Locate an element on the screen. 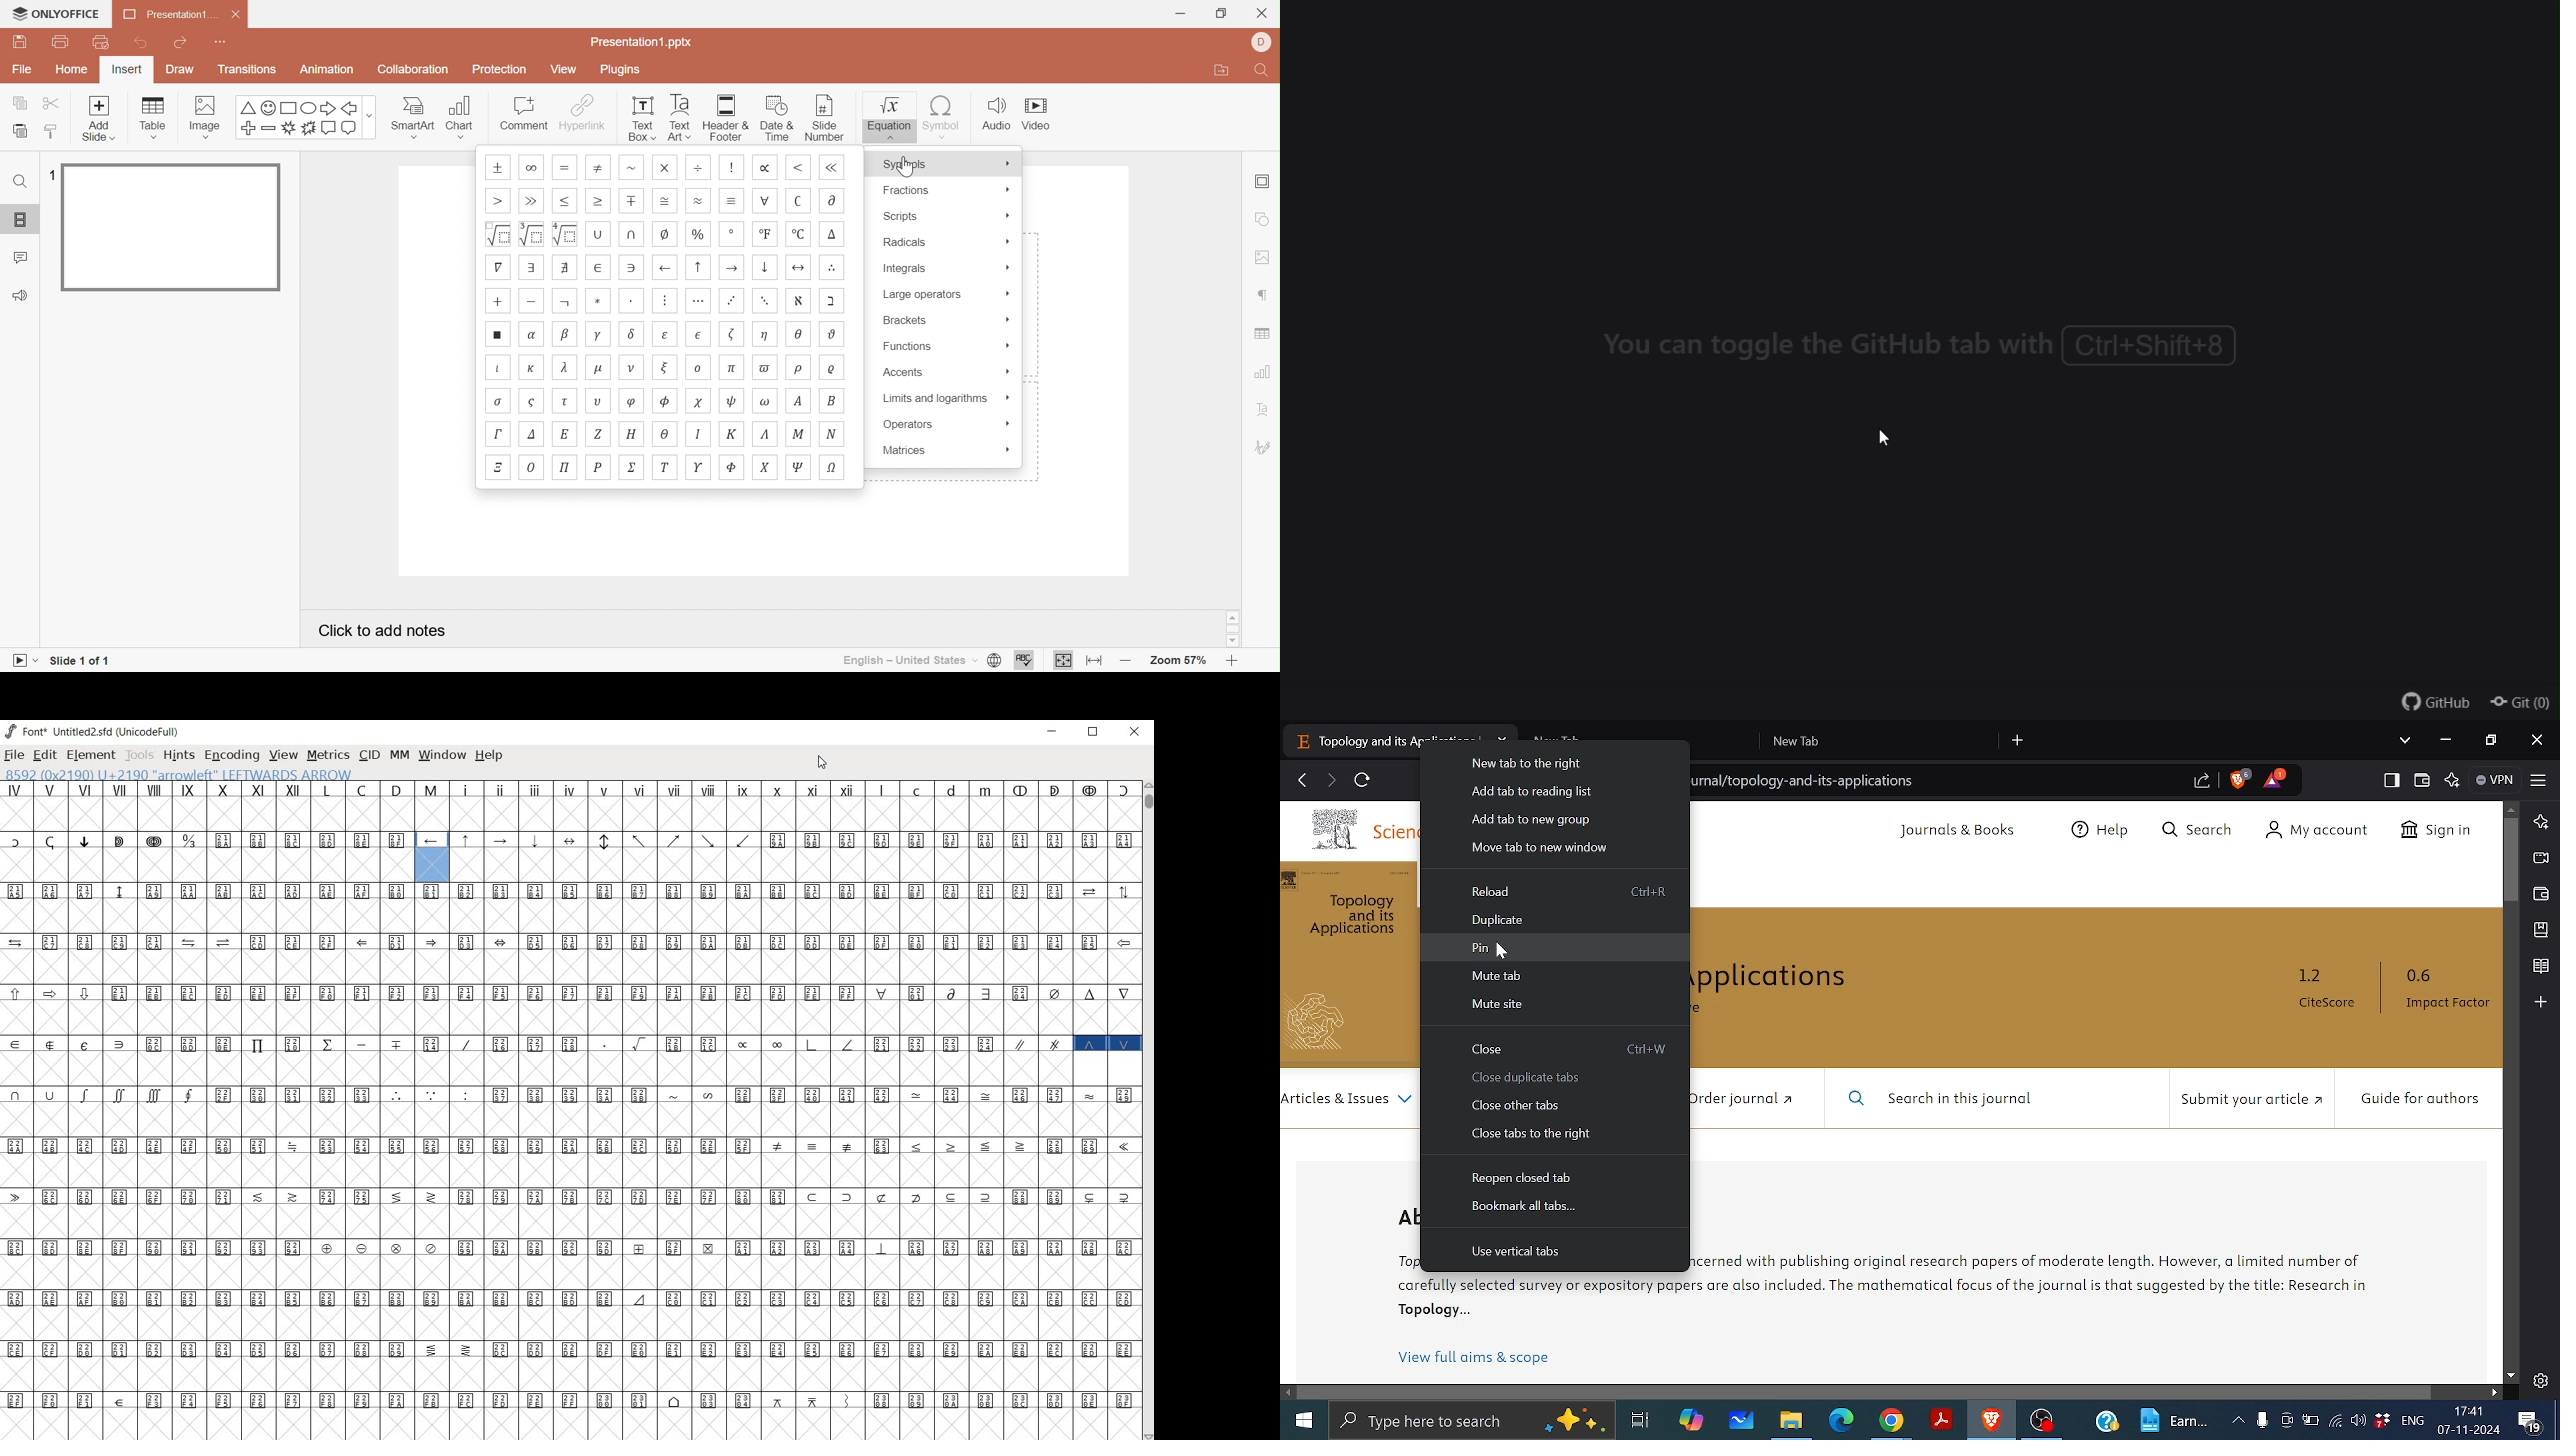  Masseges is located at coordinates (2533, 1421).